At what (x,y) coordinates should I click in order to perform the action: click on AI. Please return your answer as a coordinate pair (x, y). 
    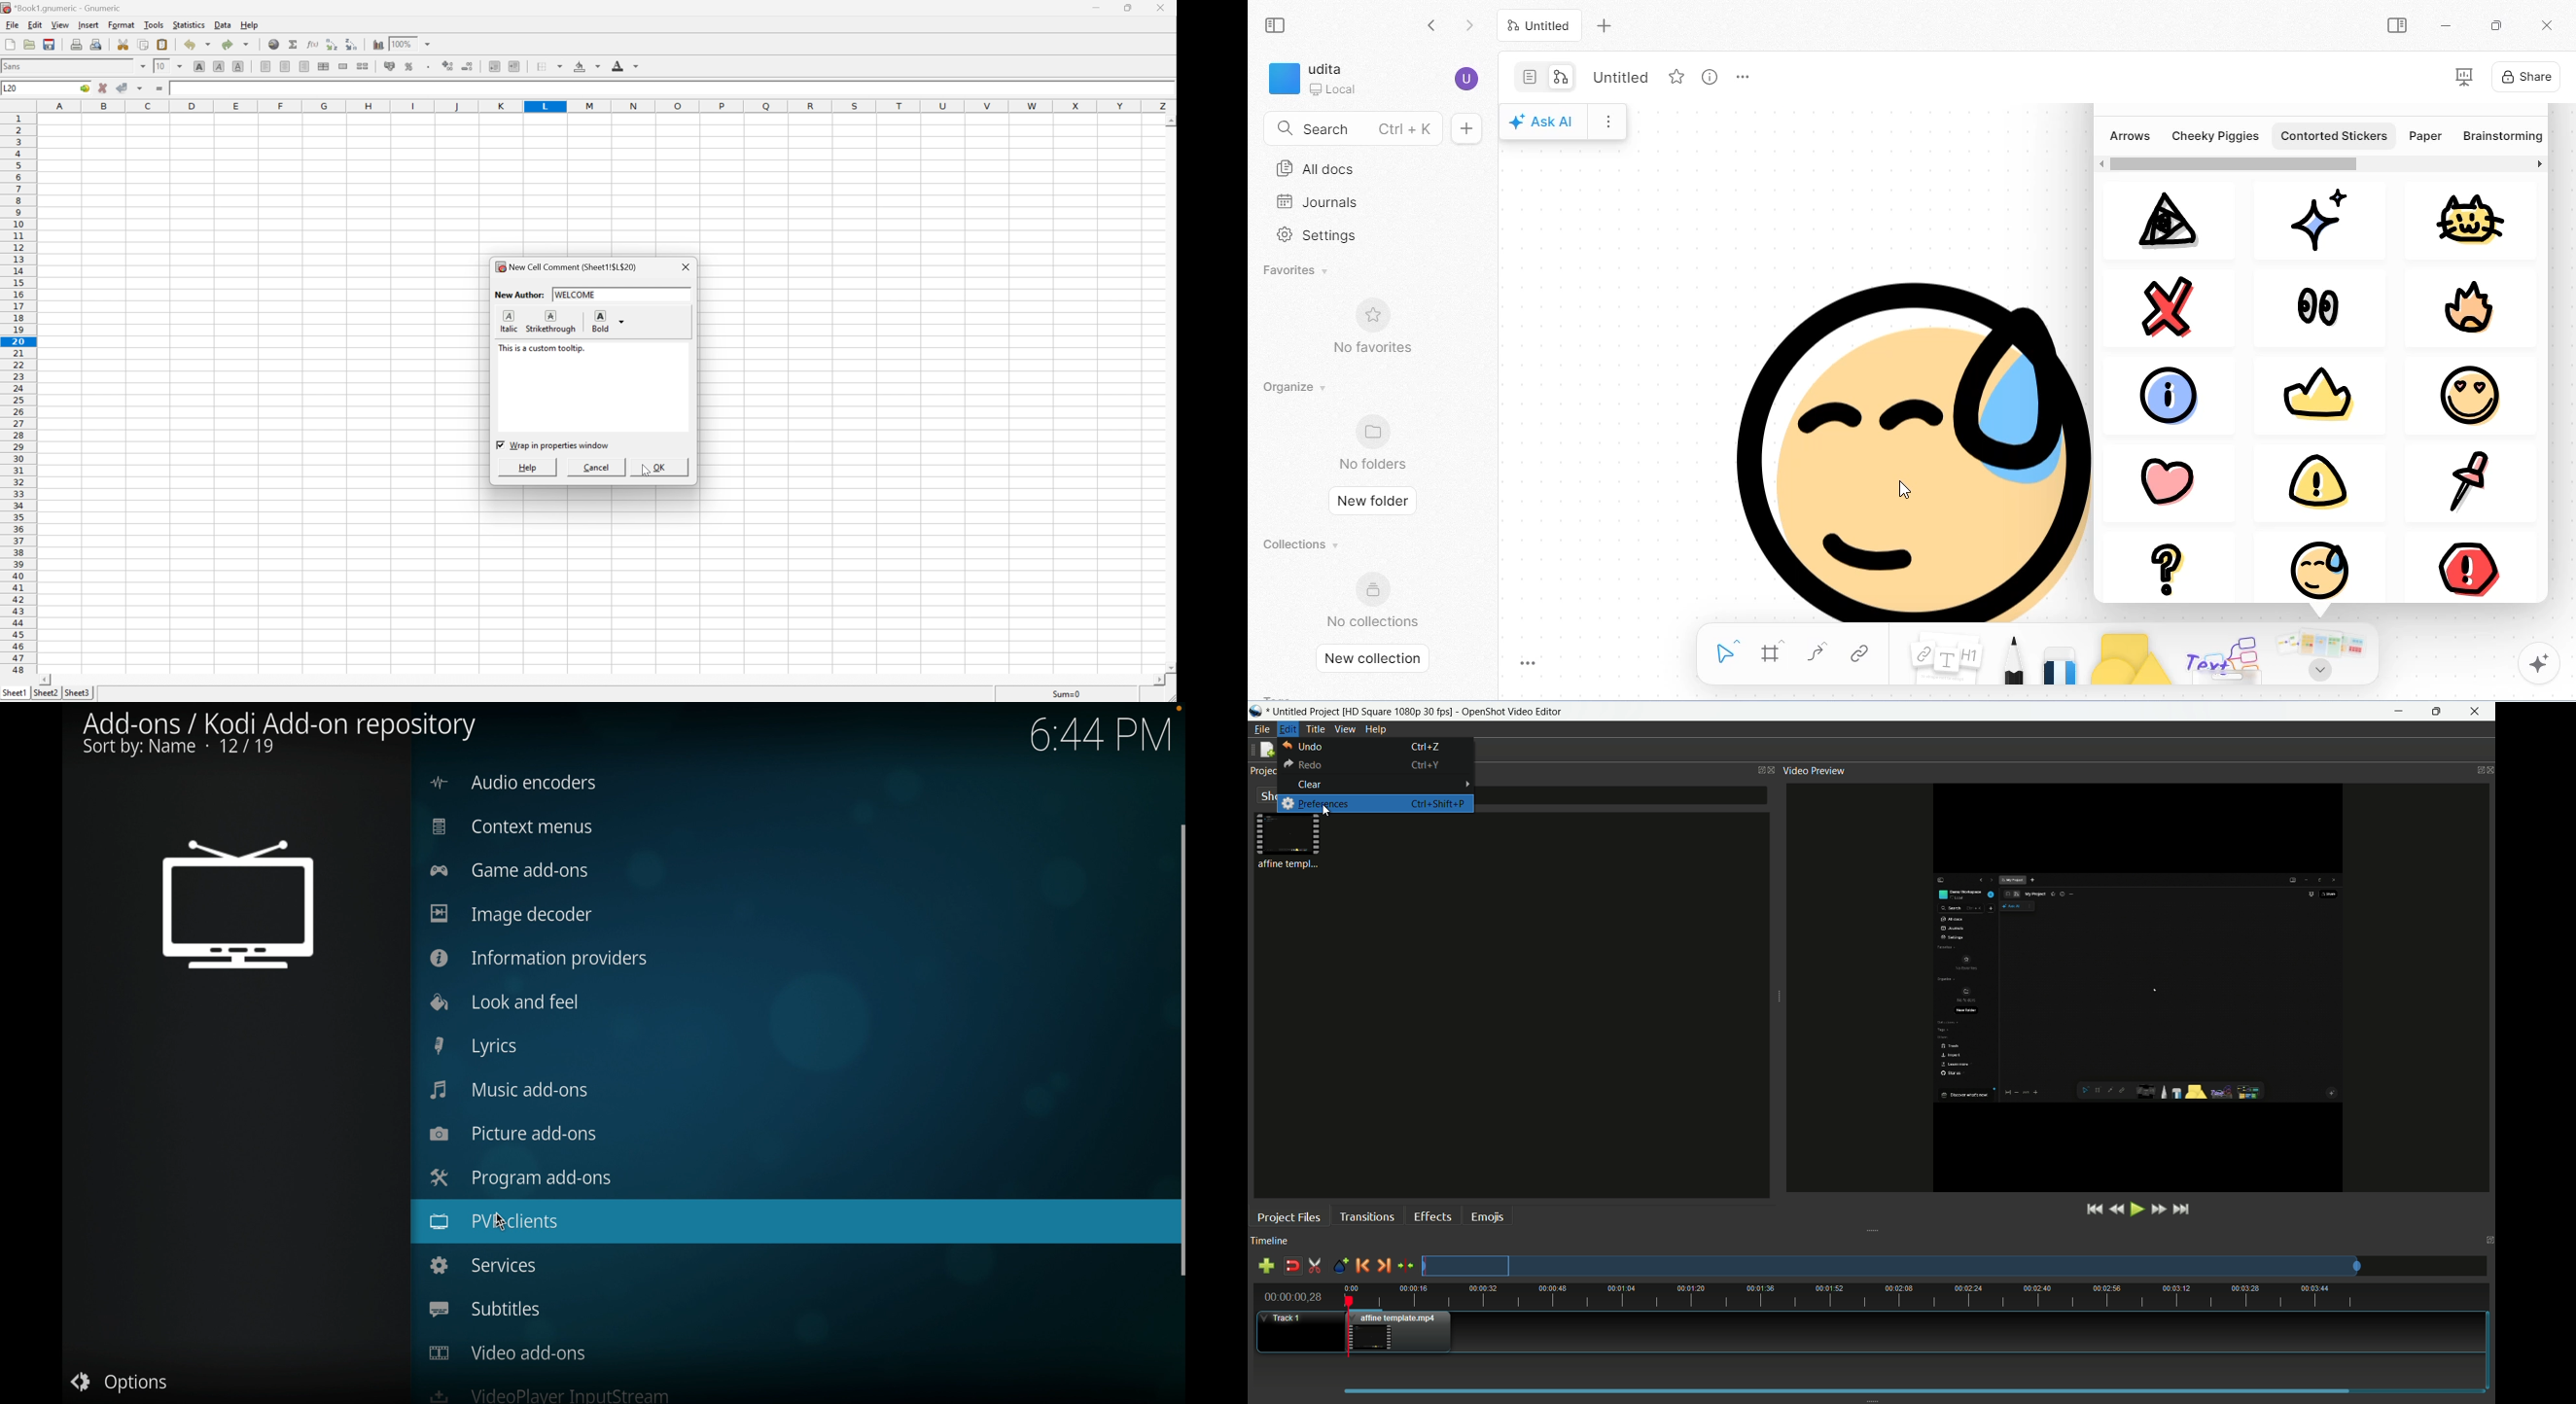
    Looking at the image, I should click on (2317, 219).